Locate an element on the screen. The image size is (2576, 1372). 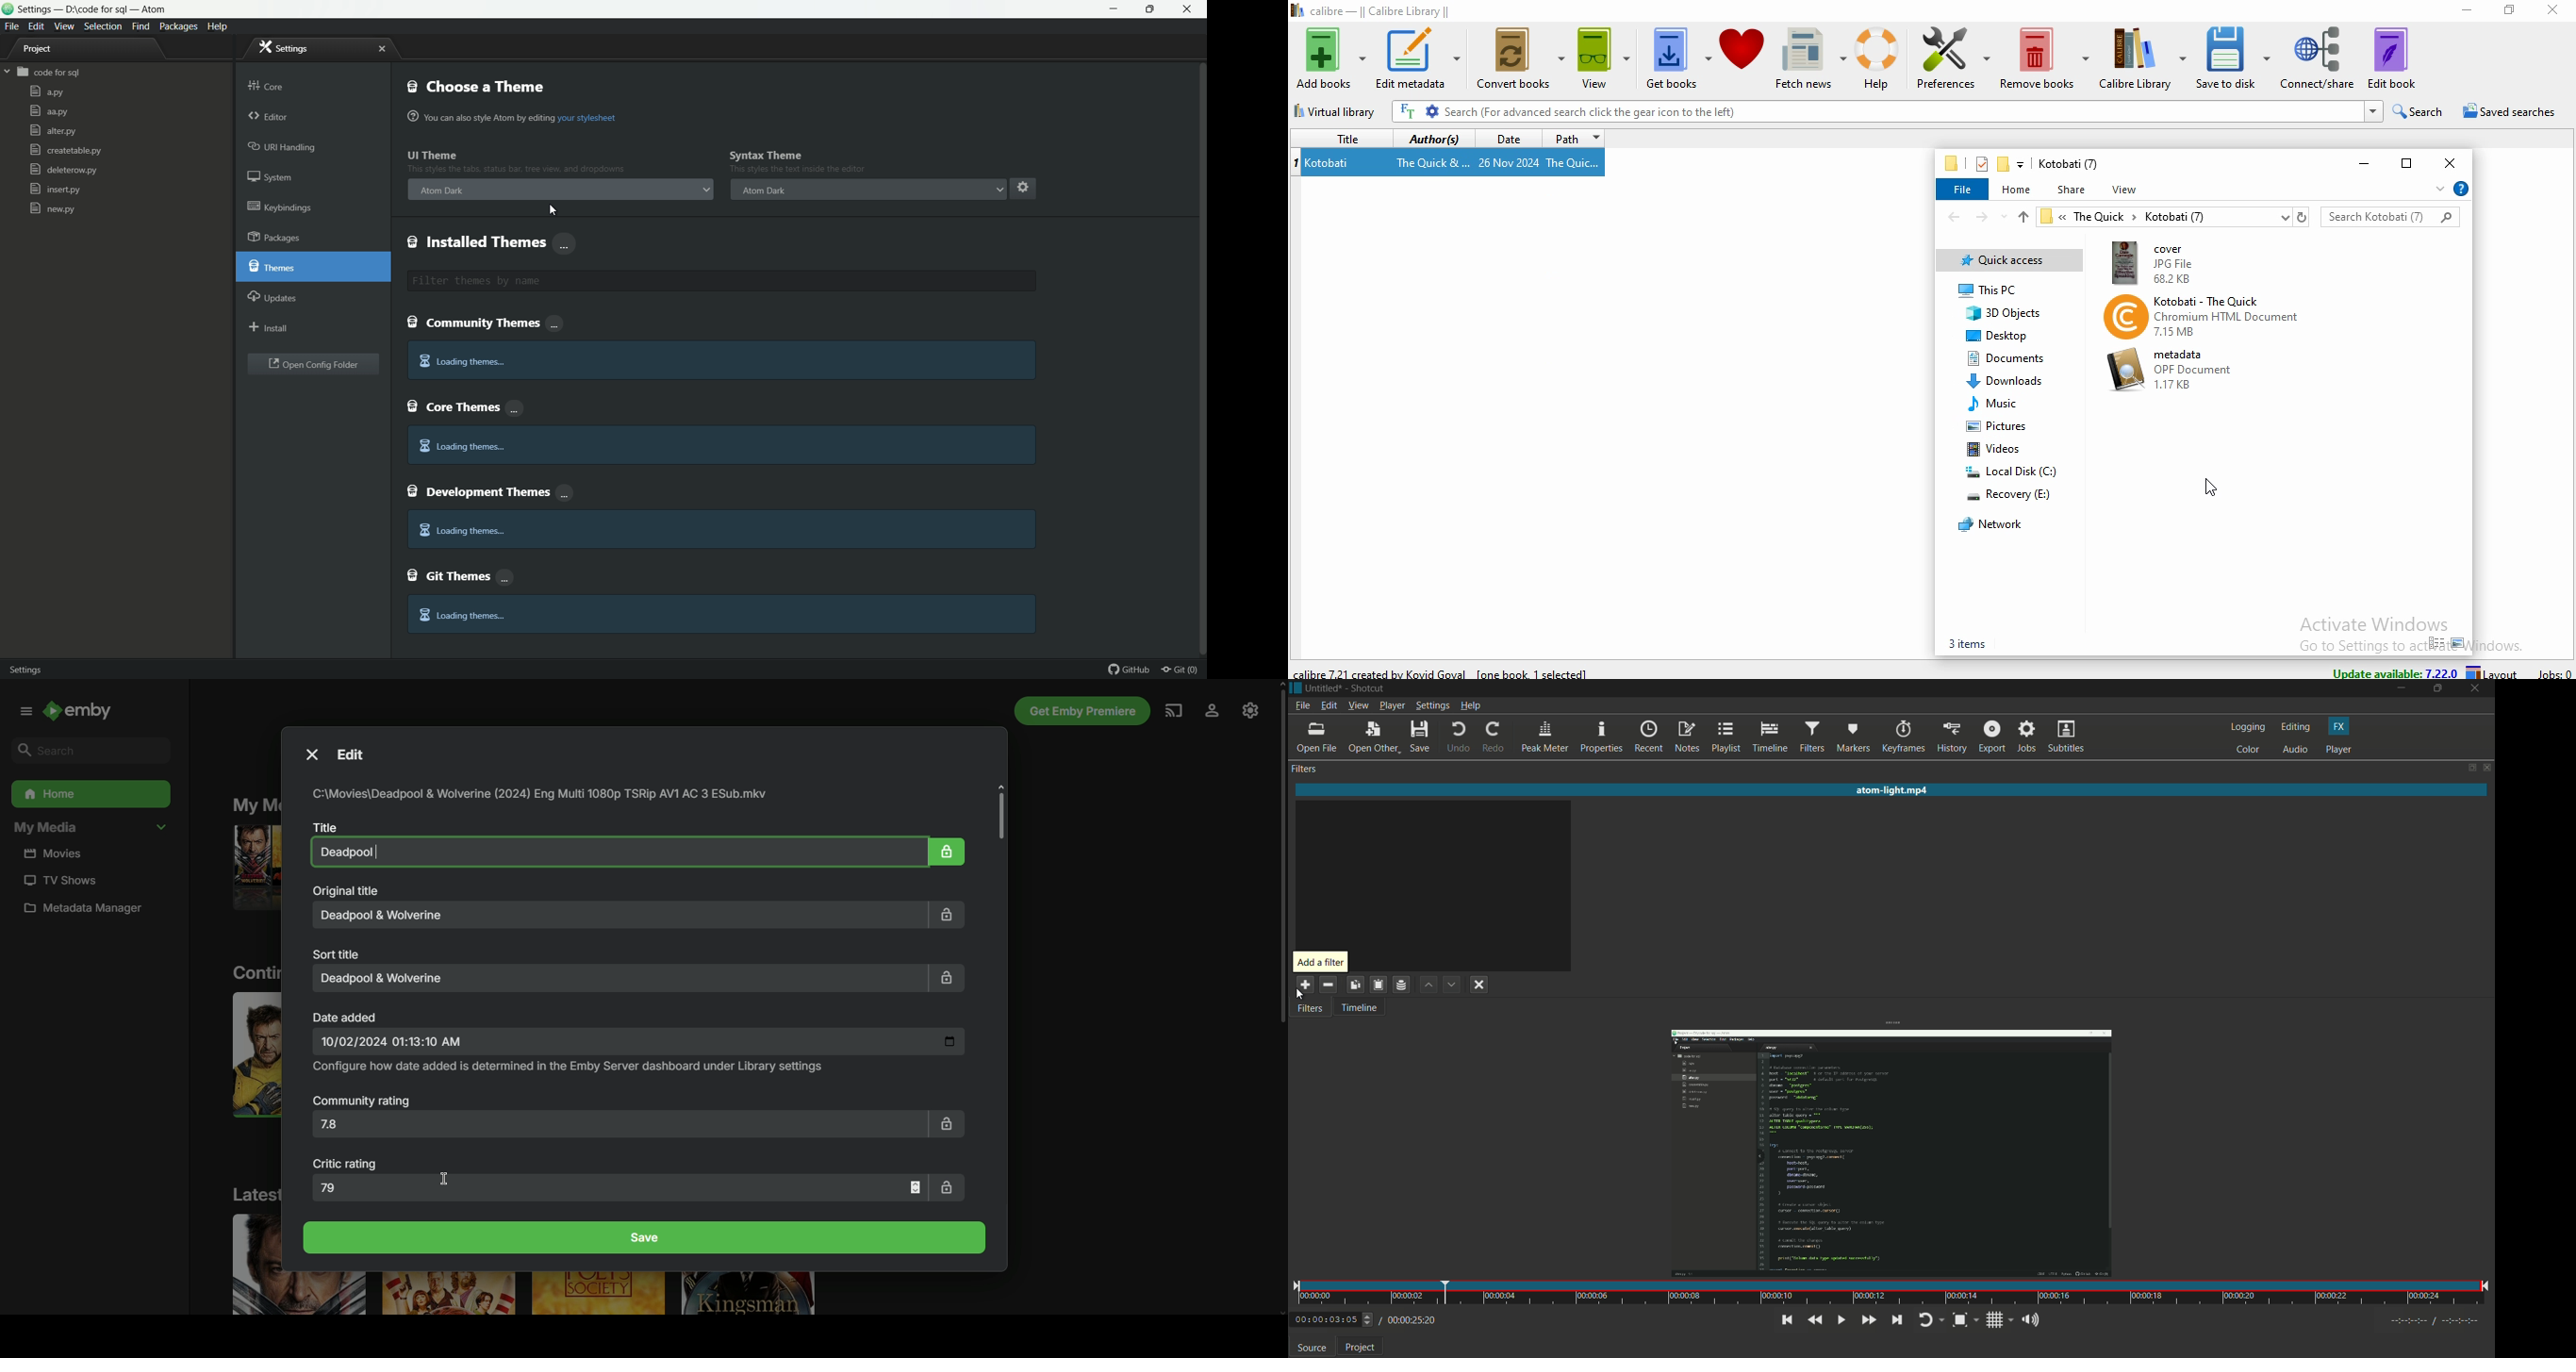
search is located at coordinates (2419, 109).